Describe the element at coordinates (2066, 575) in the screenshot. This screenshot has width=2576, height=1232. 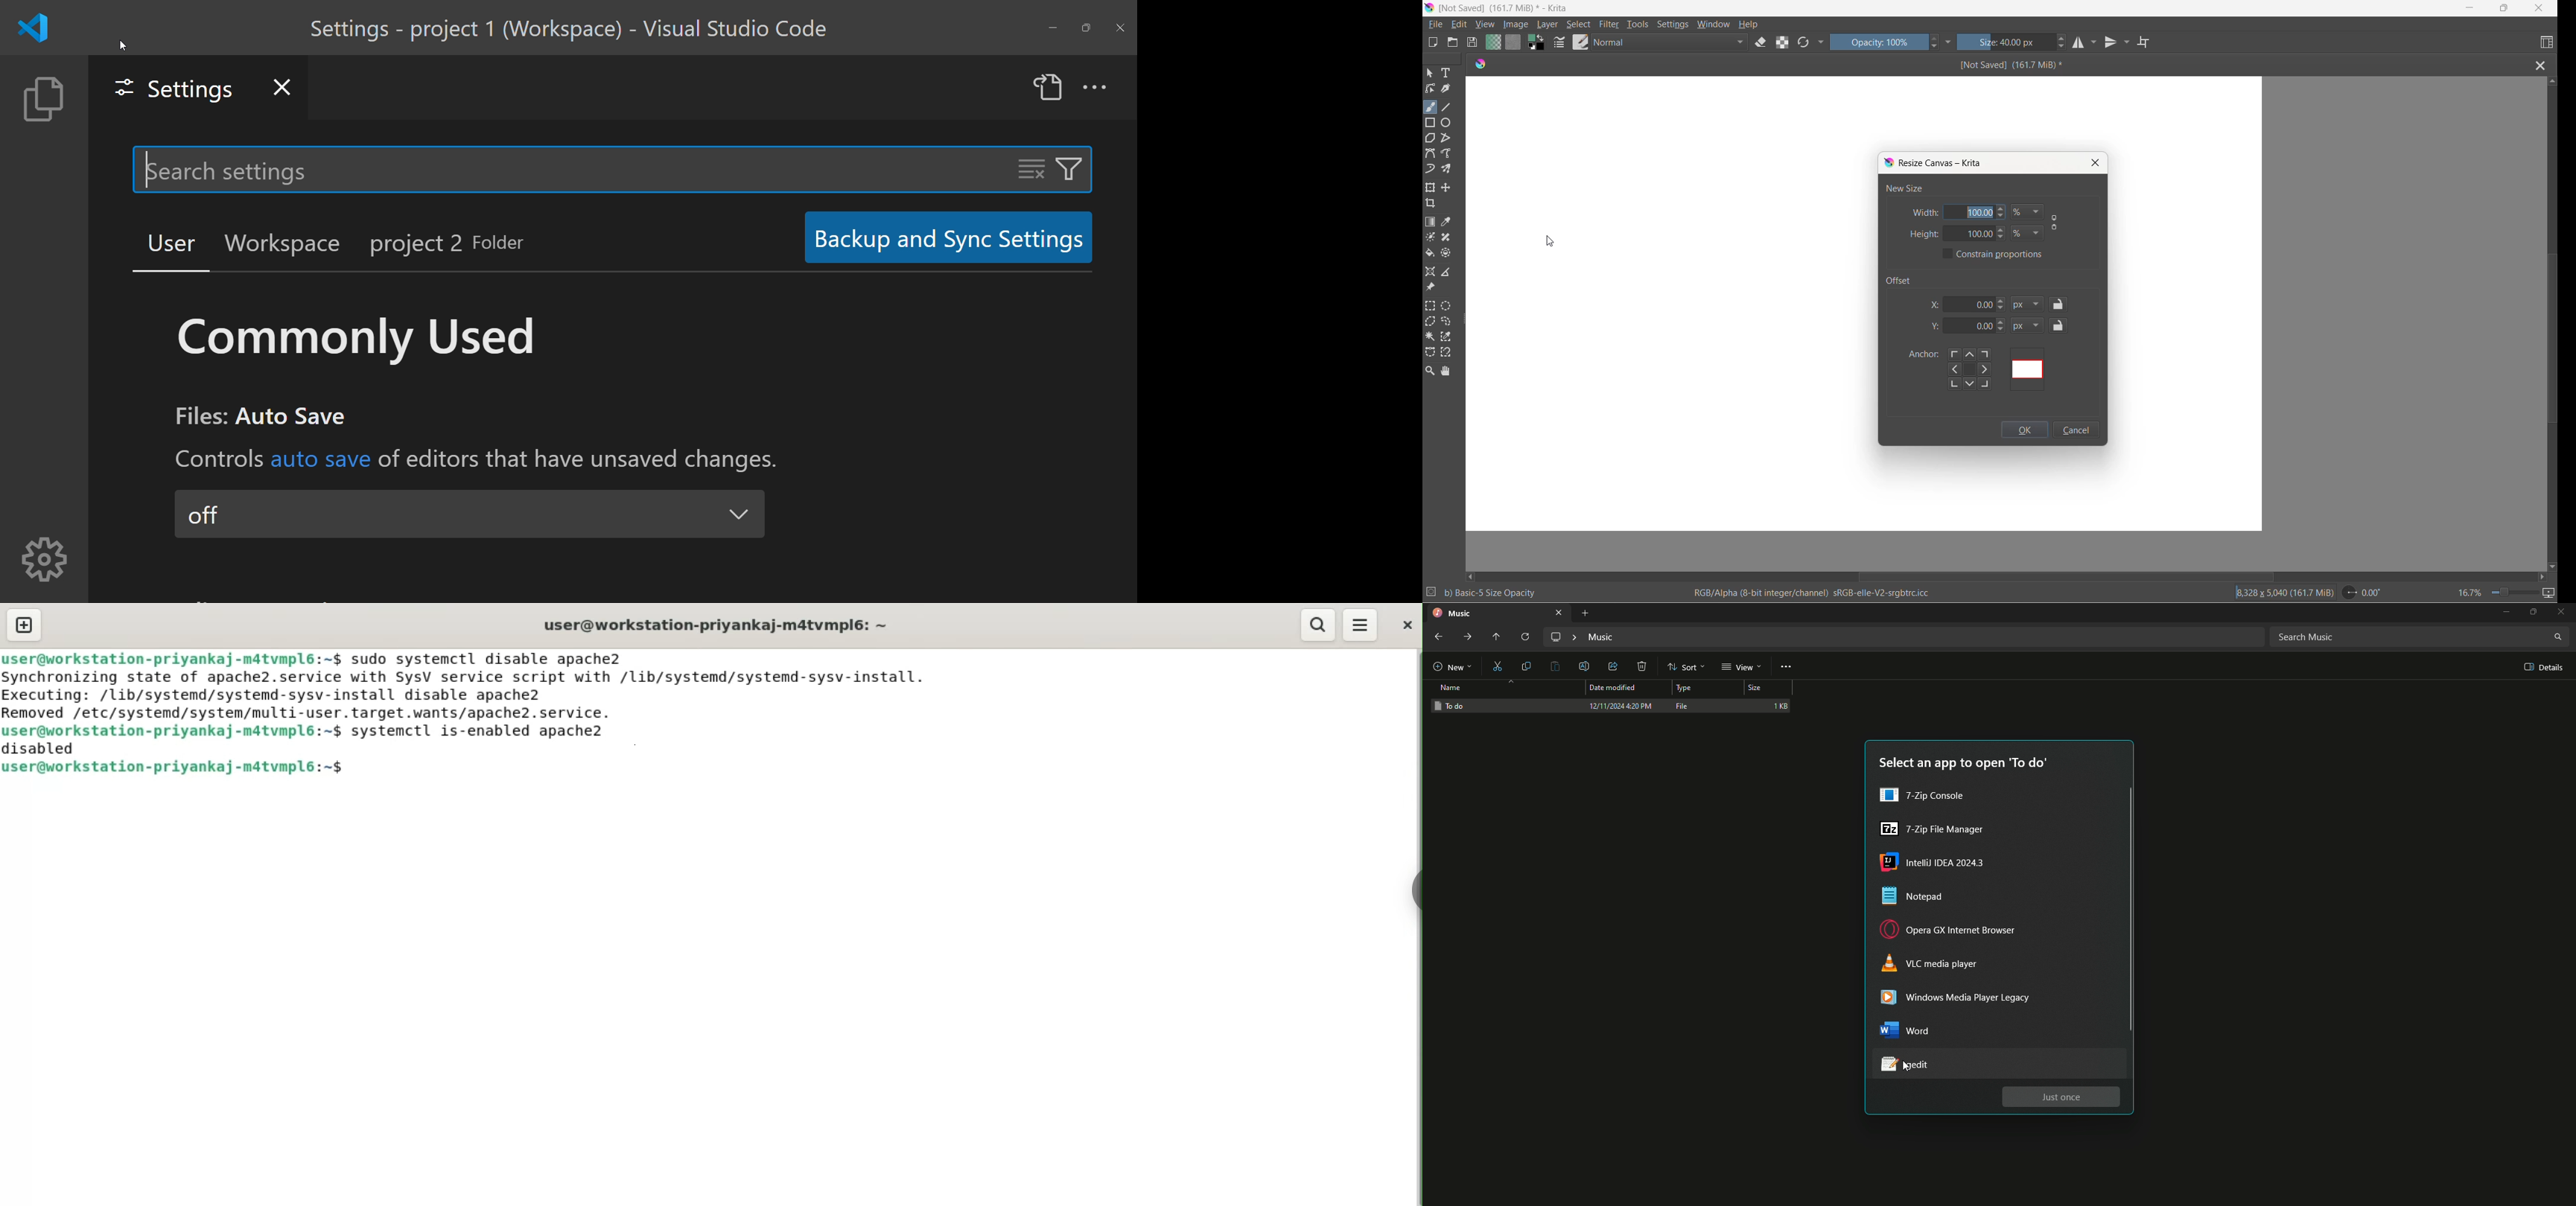
I see `horizontal scroll bar` at that location.